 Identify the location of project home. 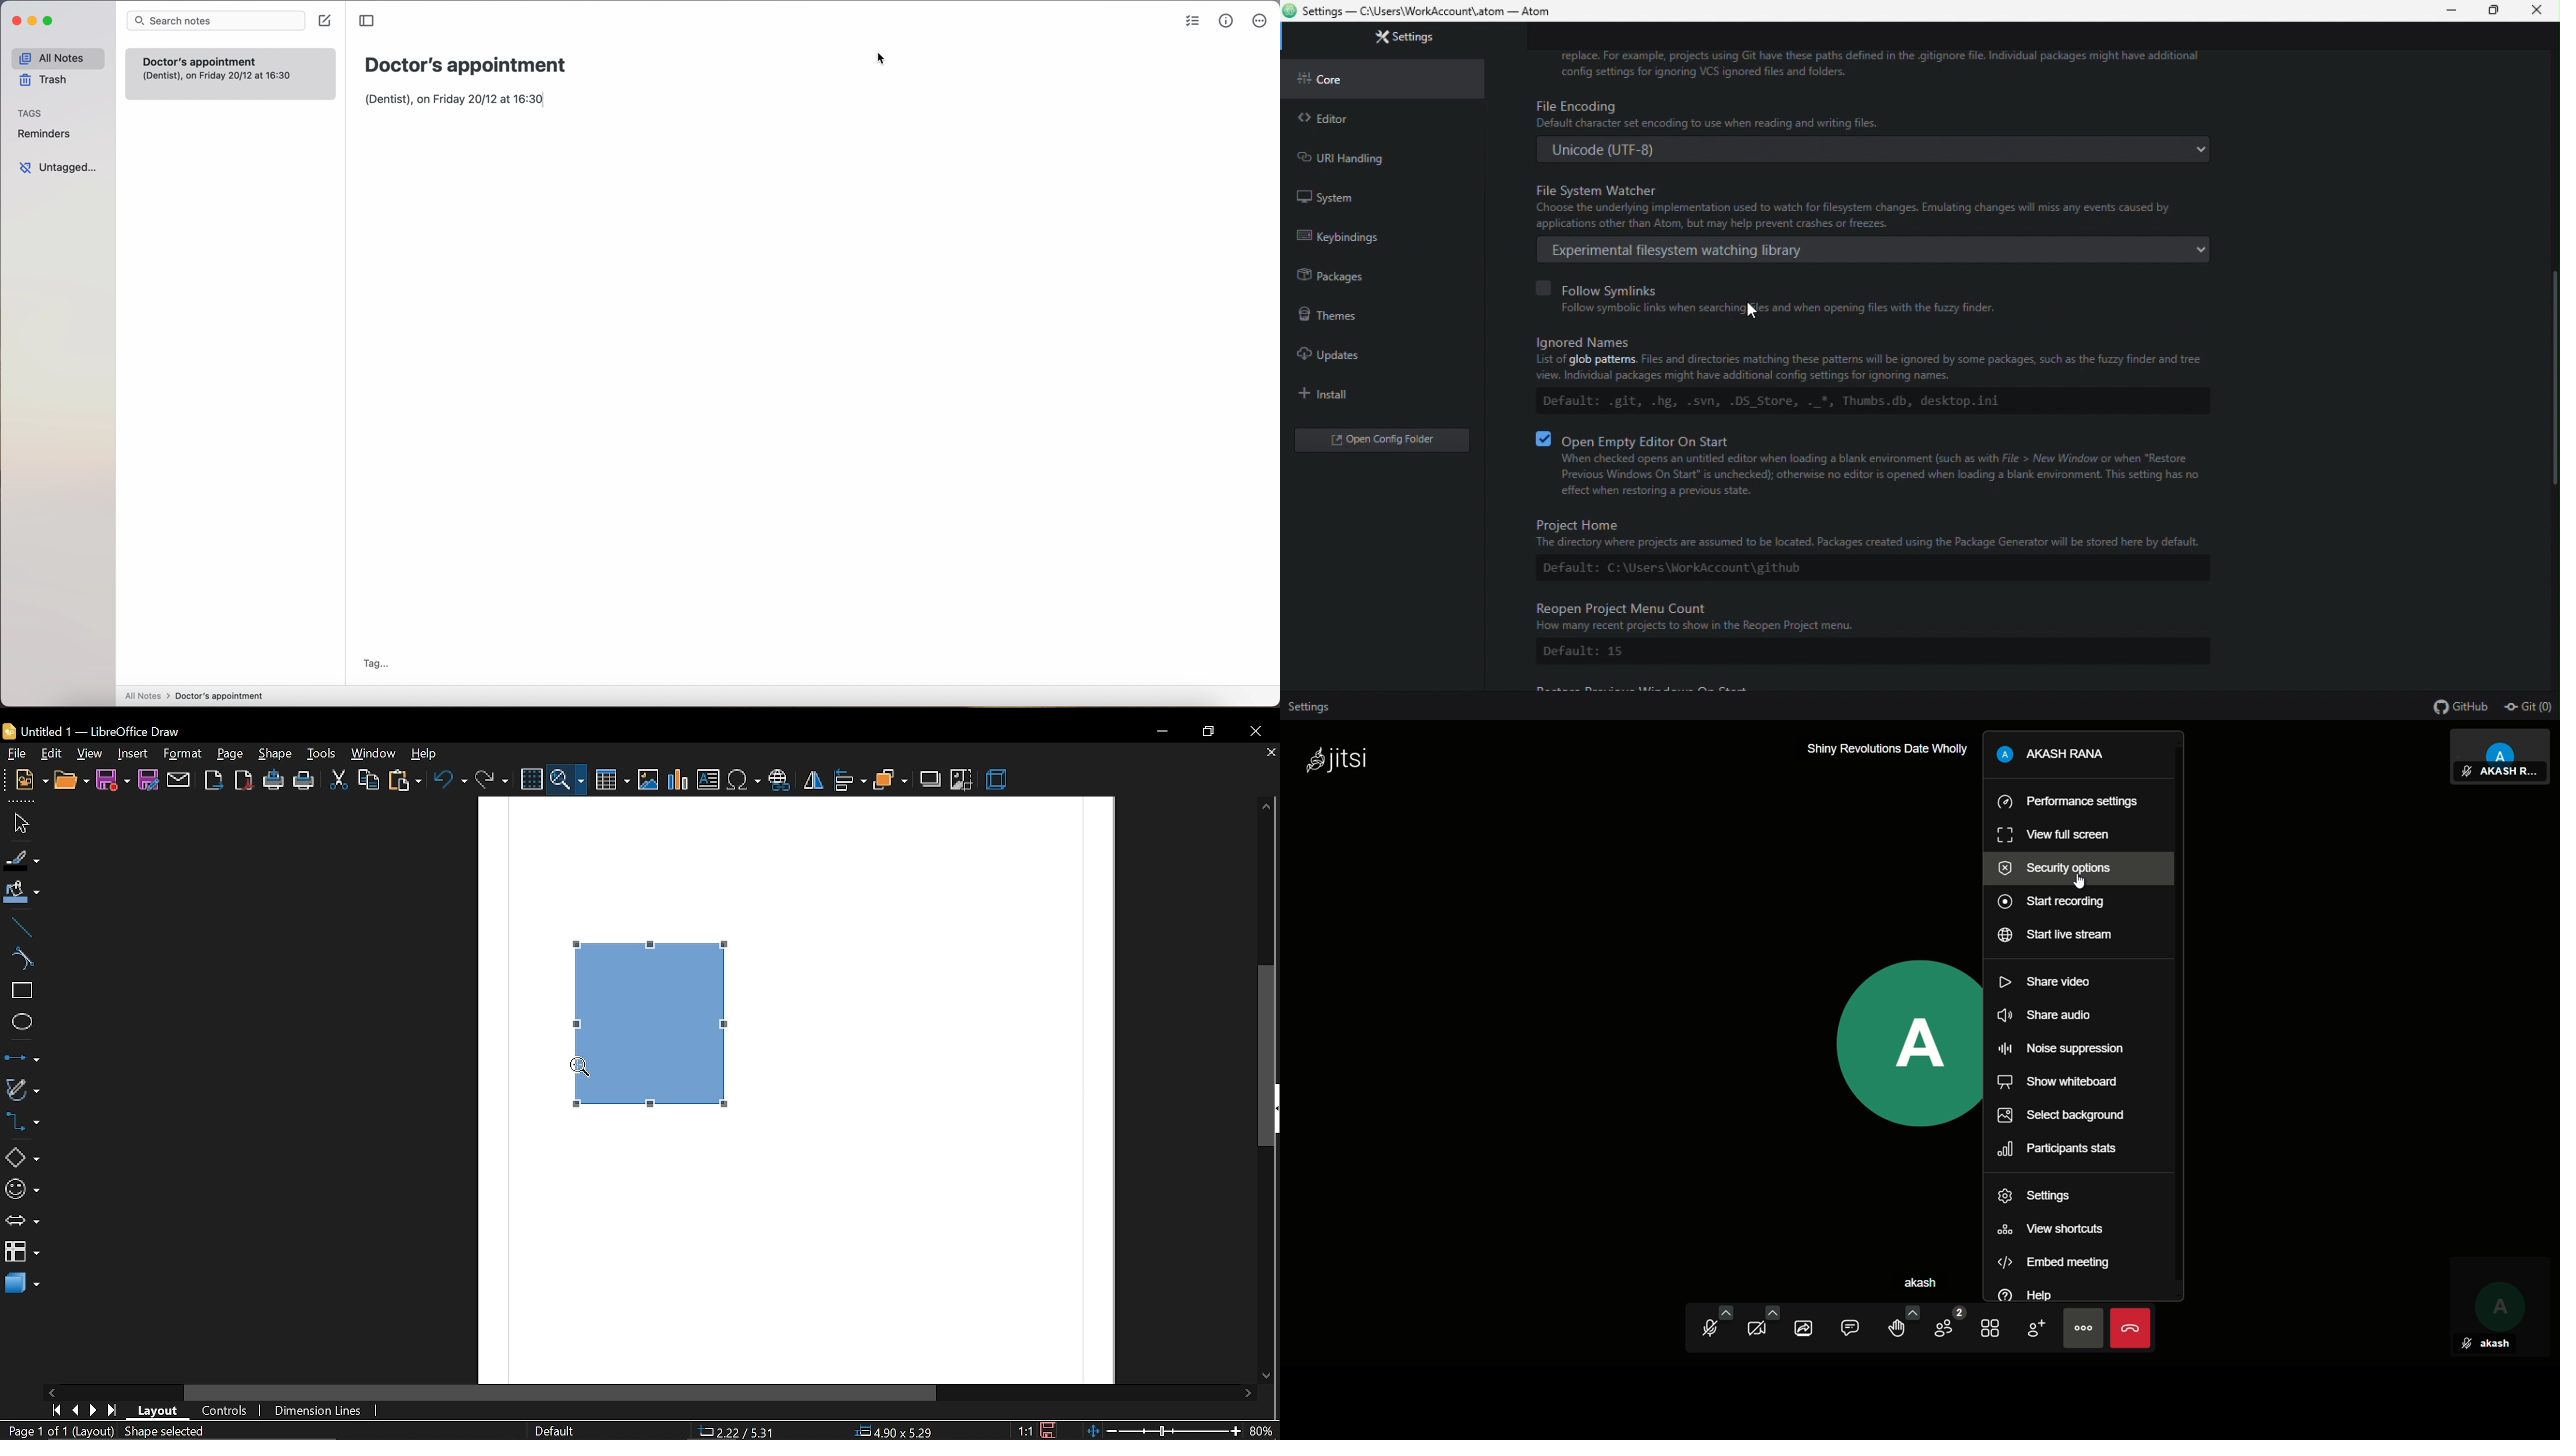
(1869, 548).